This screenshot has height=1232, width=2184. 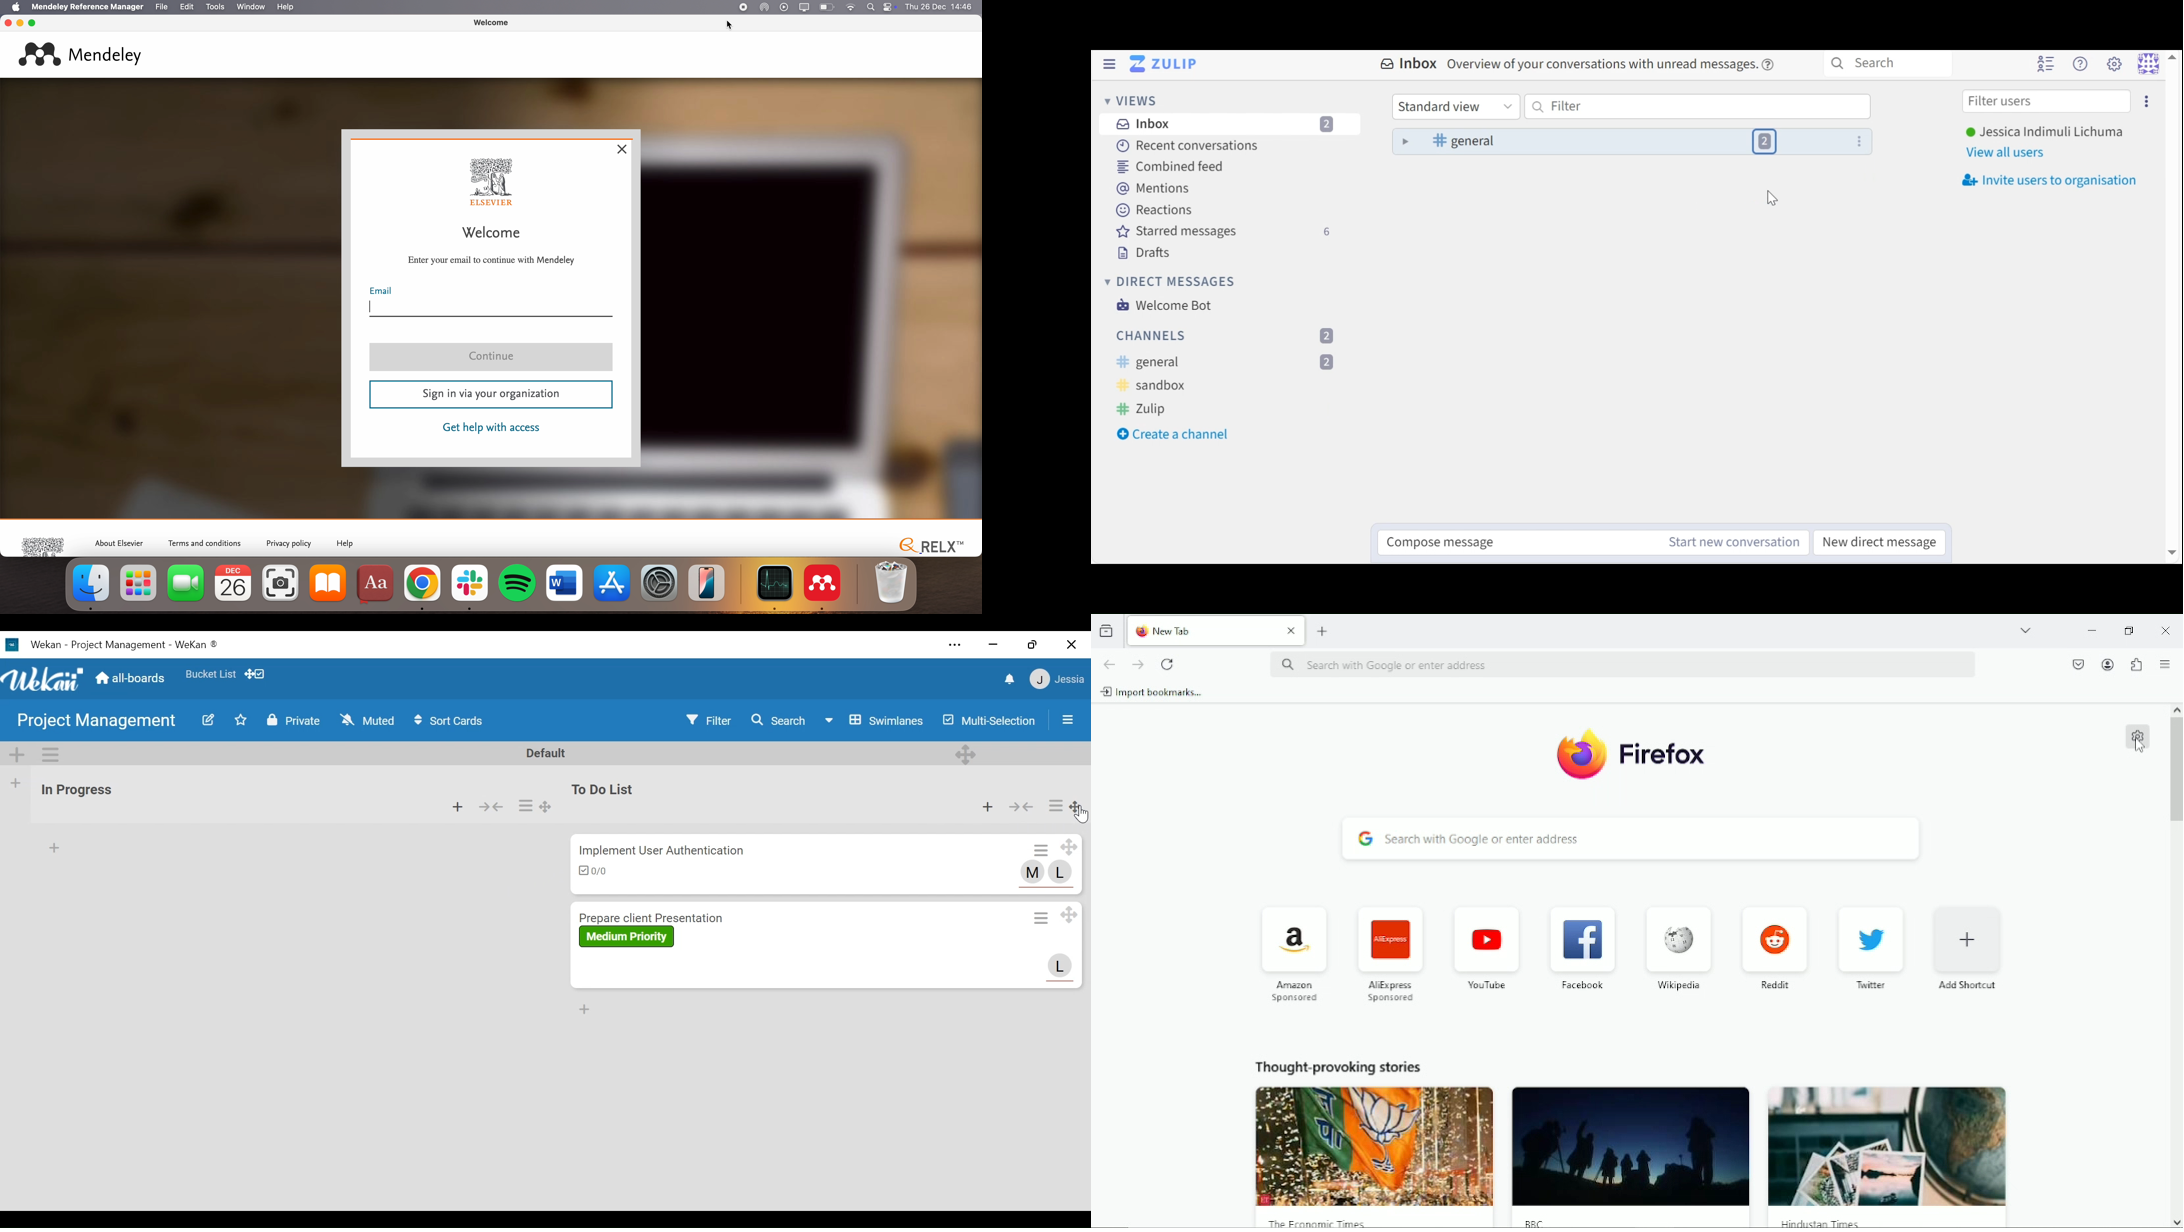 I want to click on Show Desktop drag handles, so click(x=254, y=674).